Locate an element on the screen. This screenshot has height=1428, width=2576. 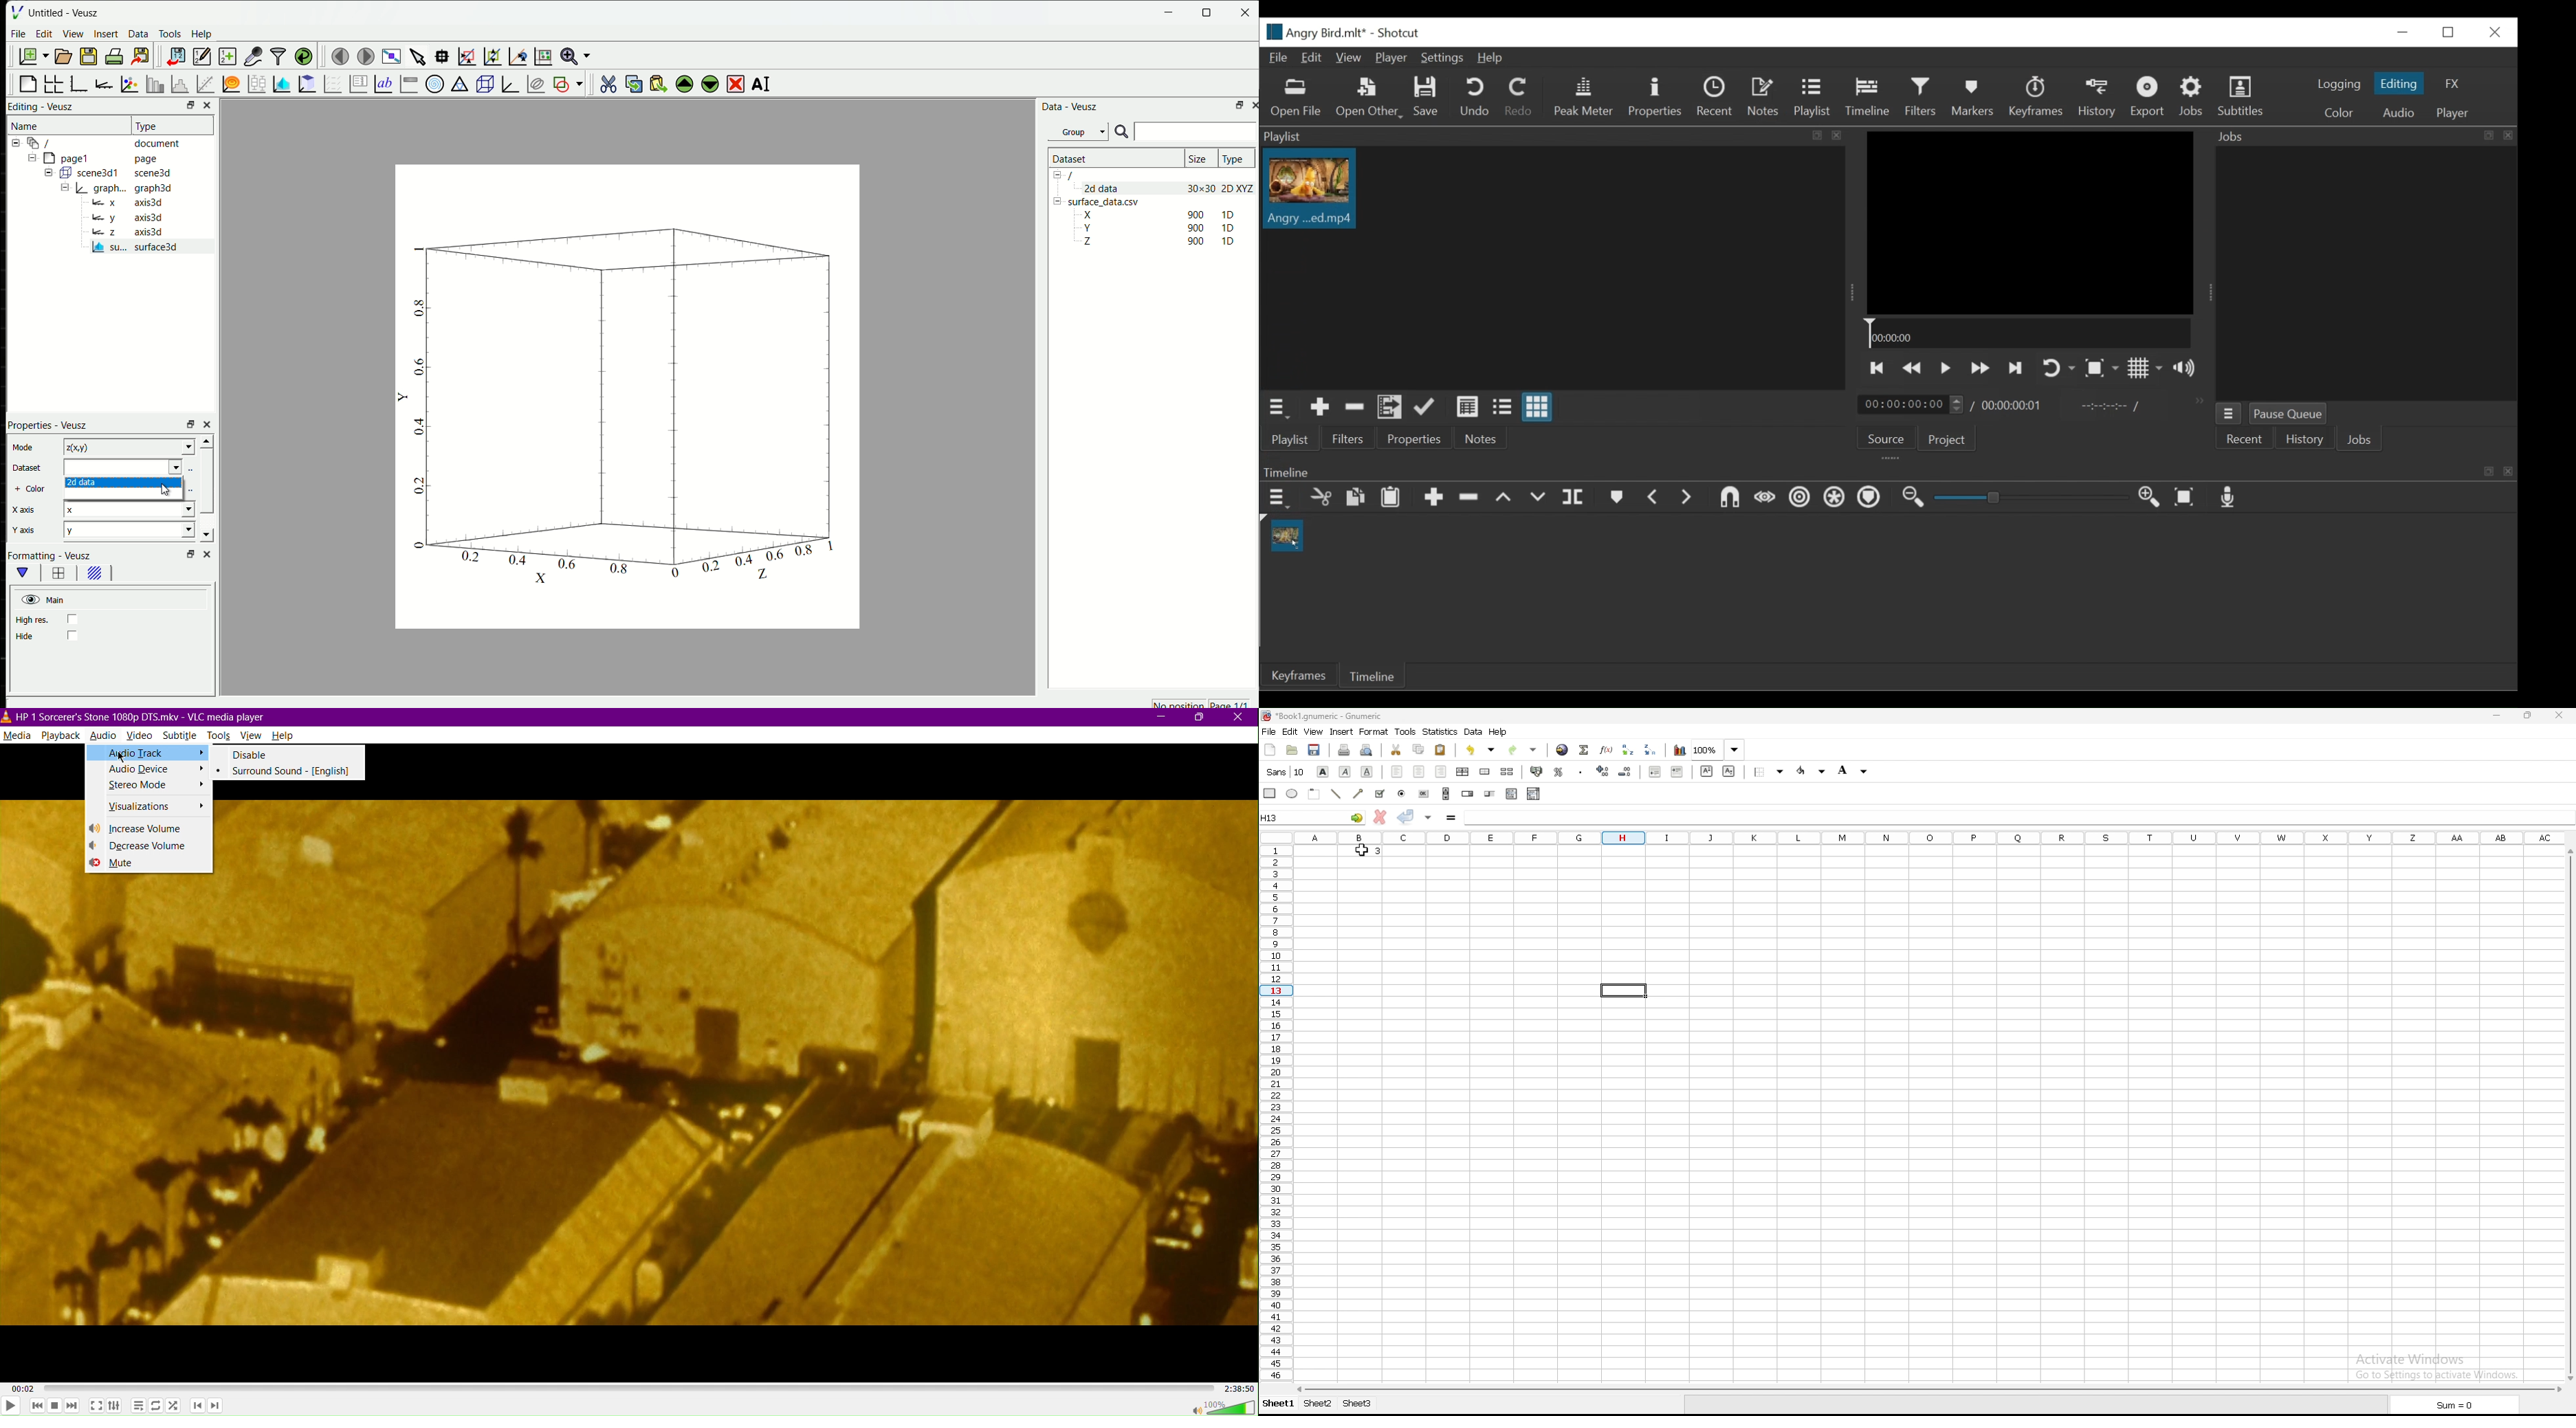
Stop is located at coordinates (55, 1406).